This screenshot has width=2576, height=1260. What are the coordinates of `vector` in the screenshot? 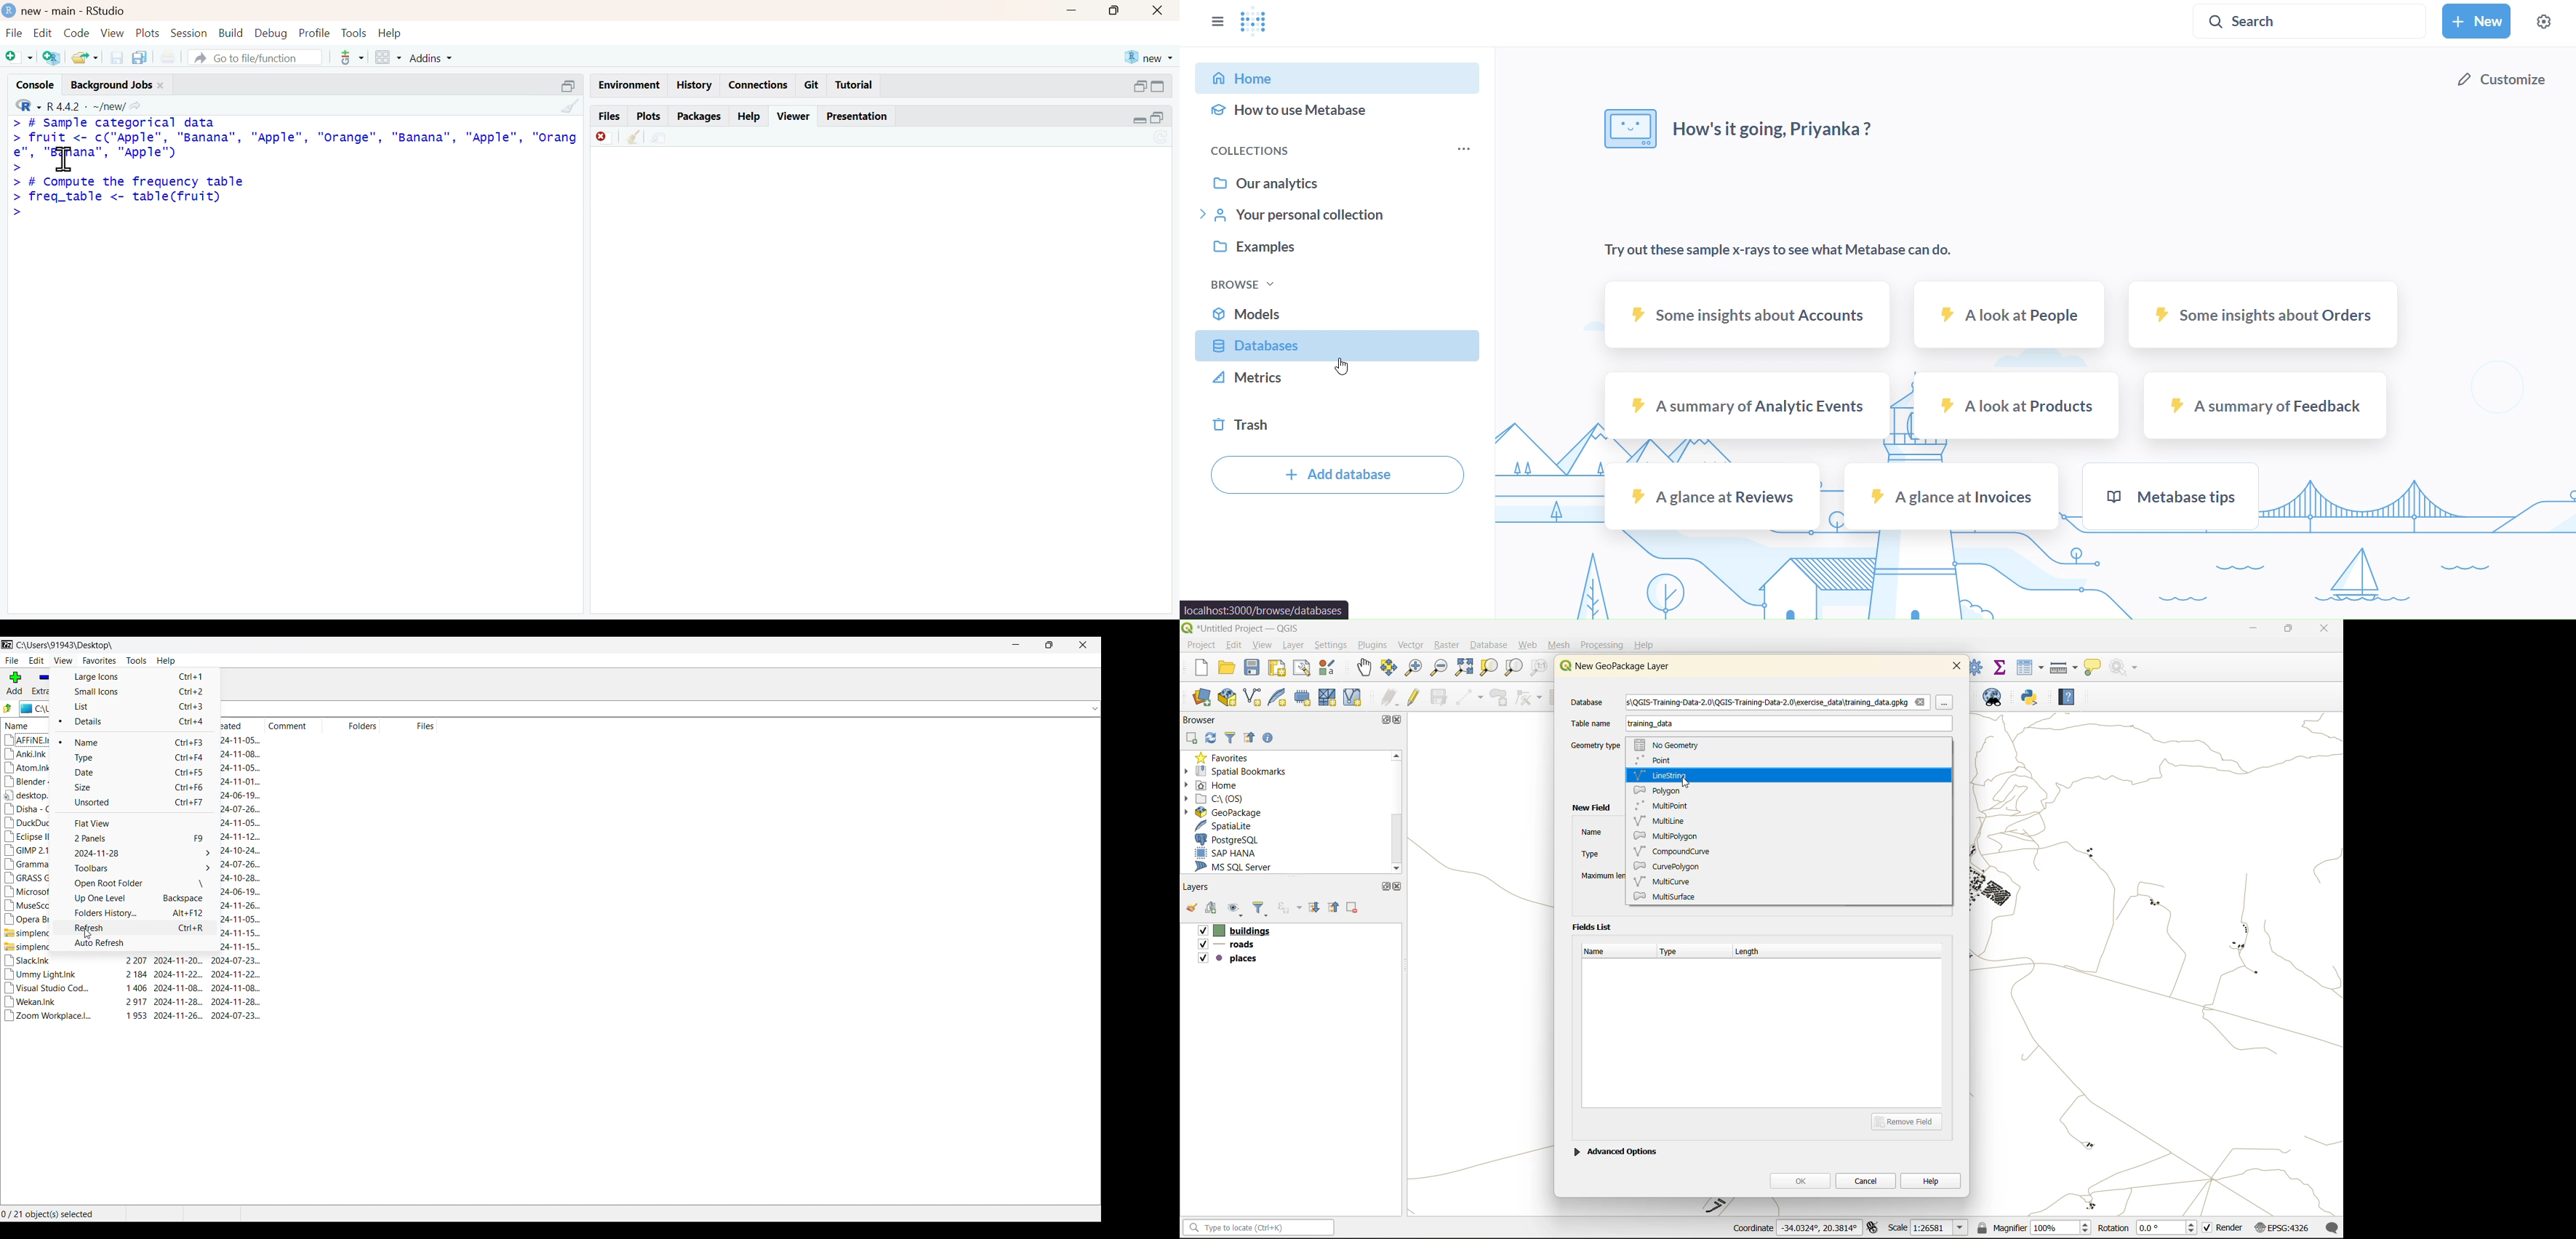 It's located at (1411, 645).